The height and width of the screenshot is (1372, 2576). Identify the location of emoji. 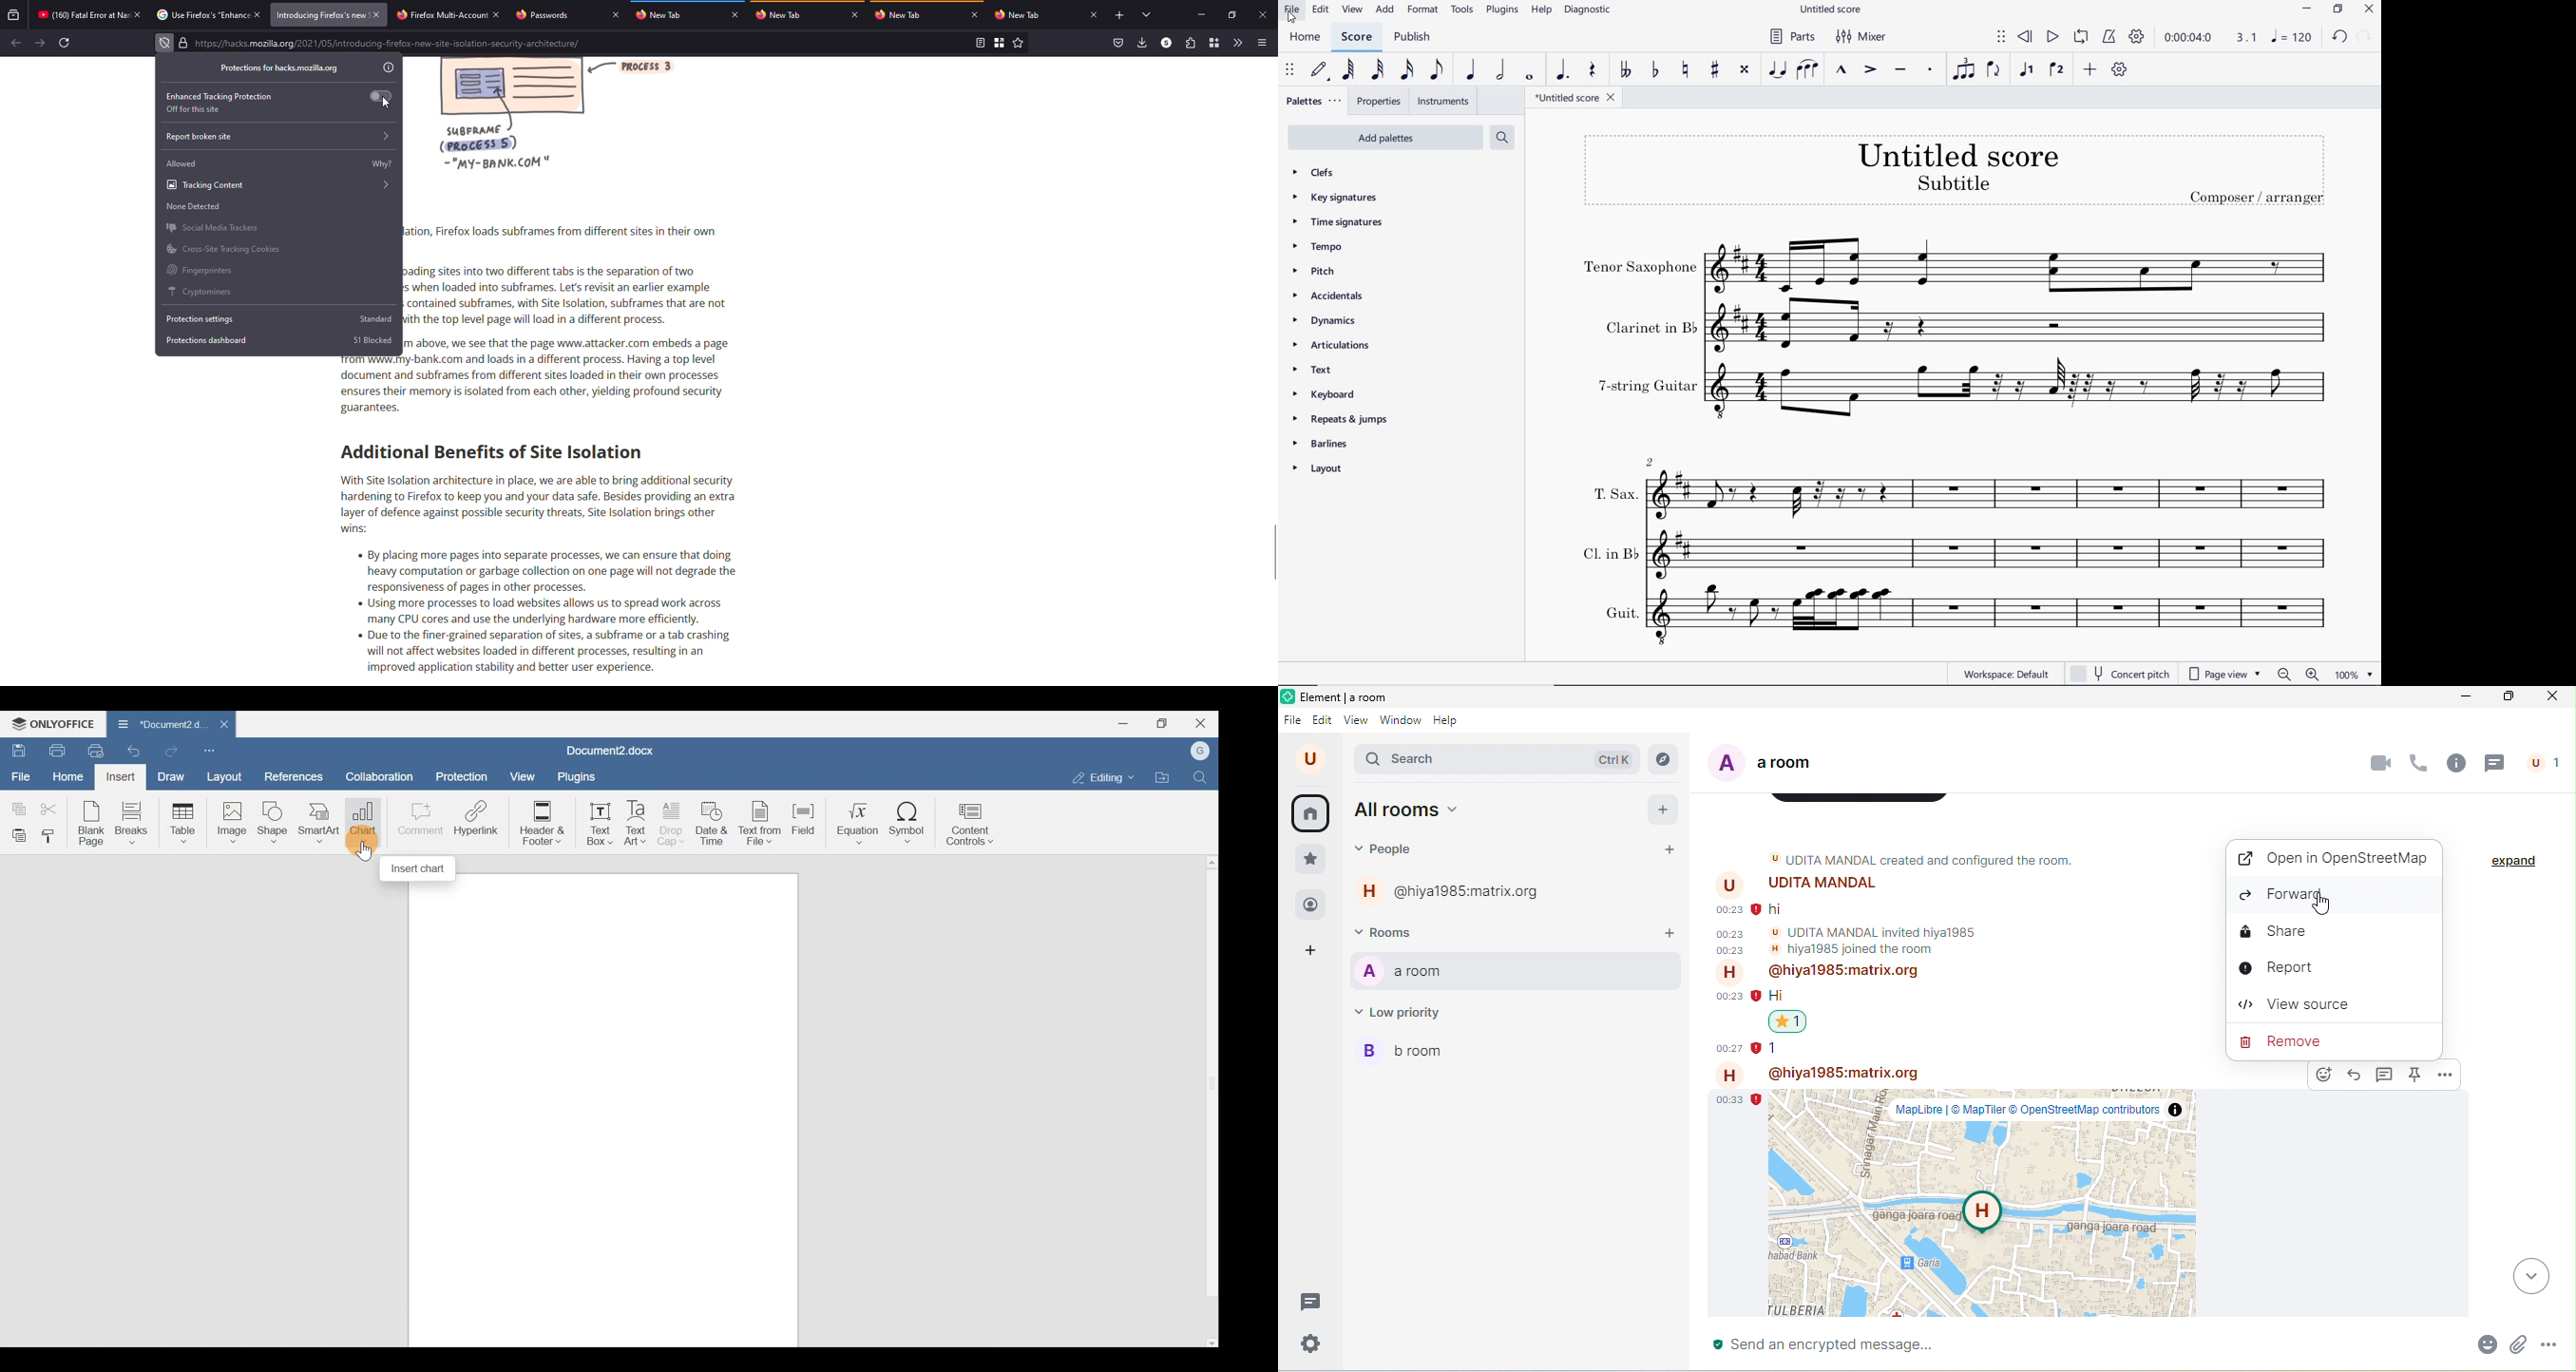
(2490, 1345).